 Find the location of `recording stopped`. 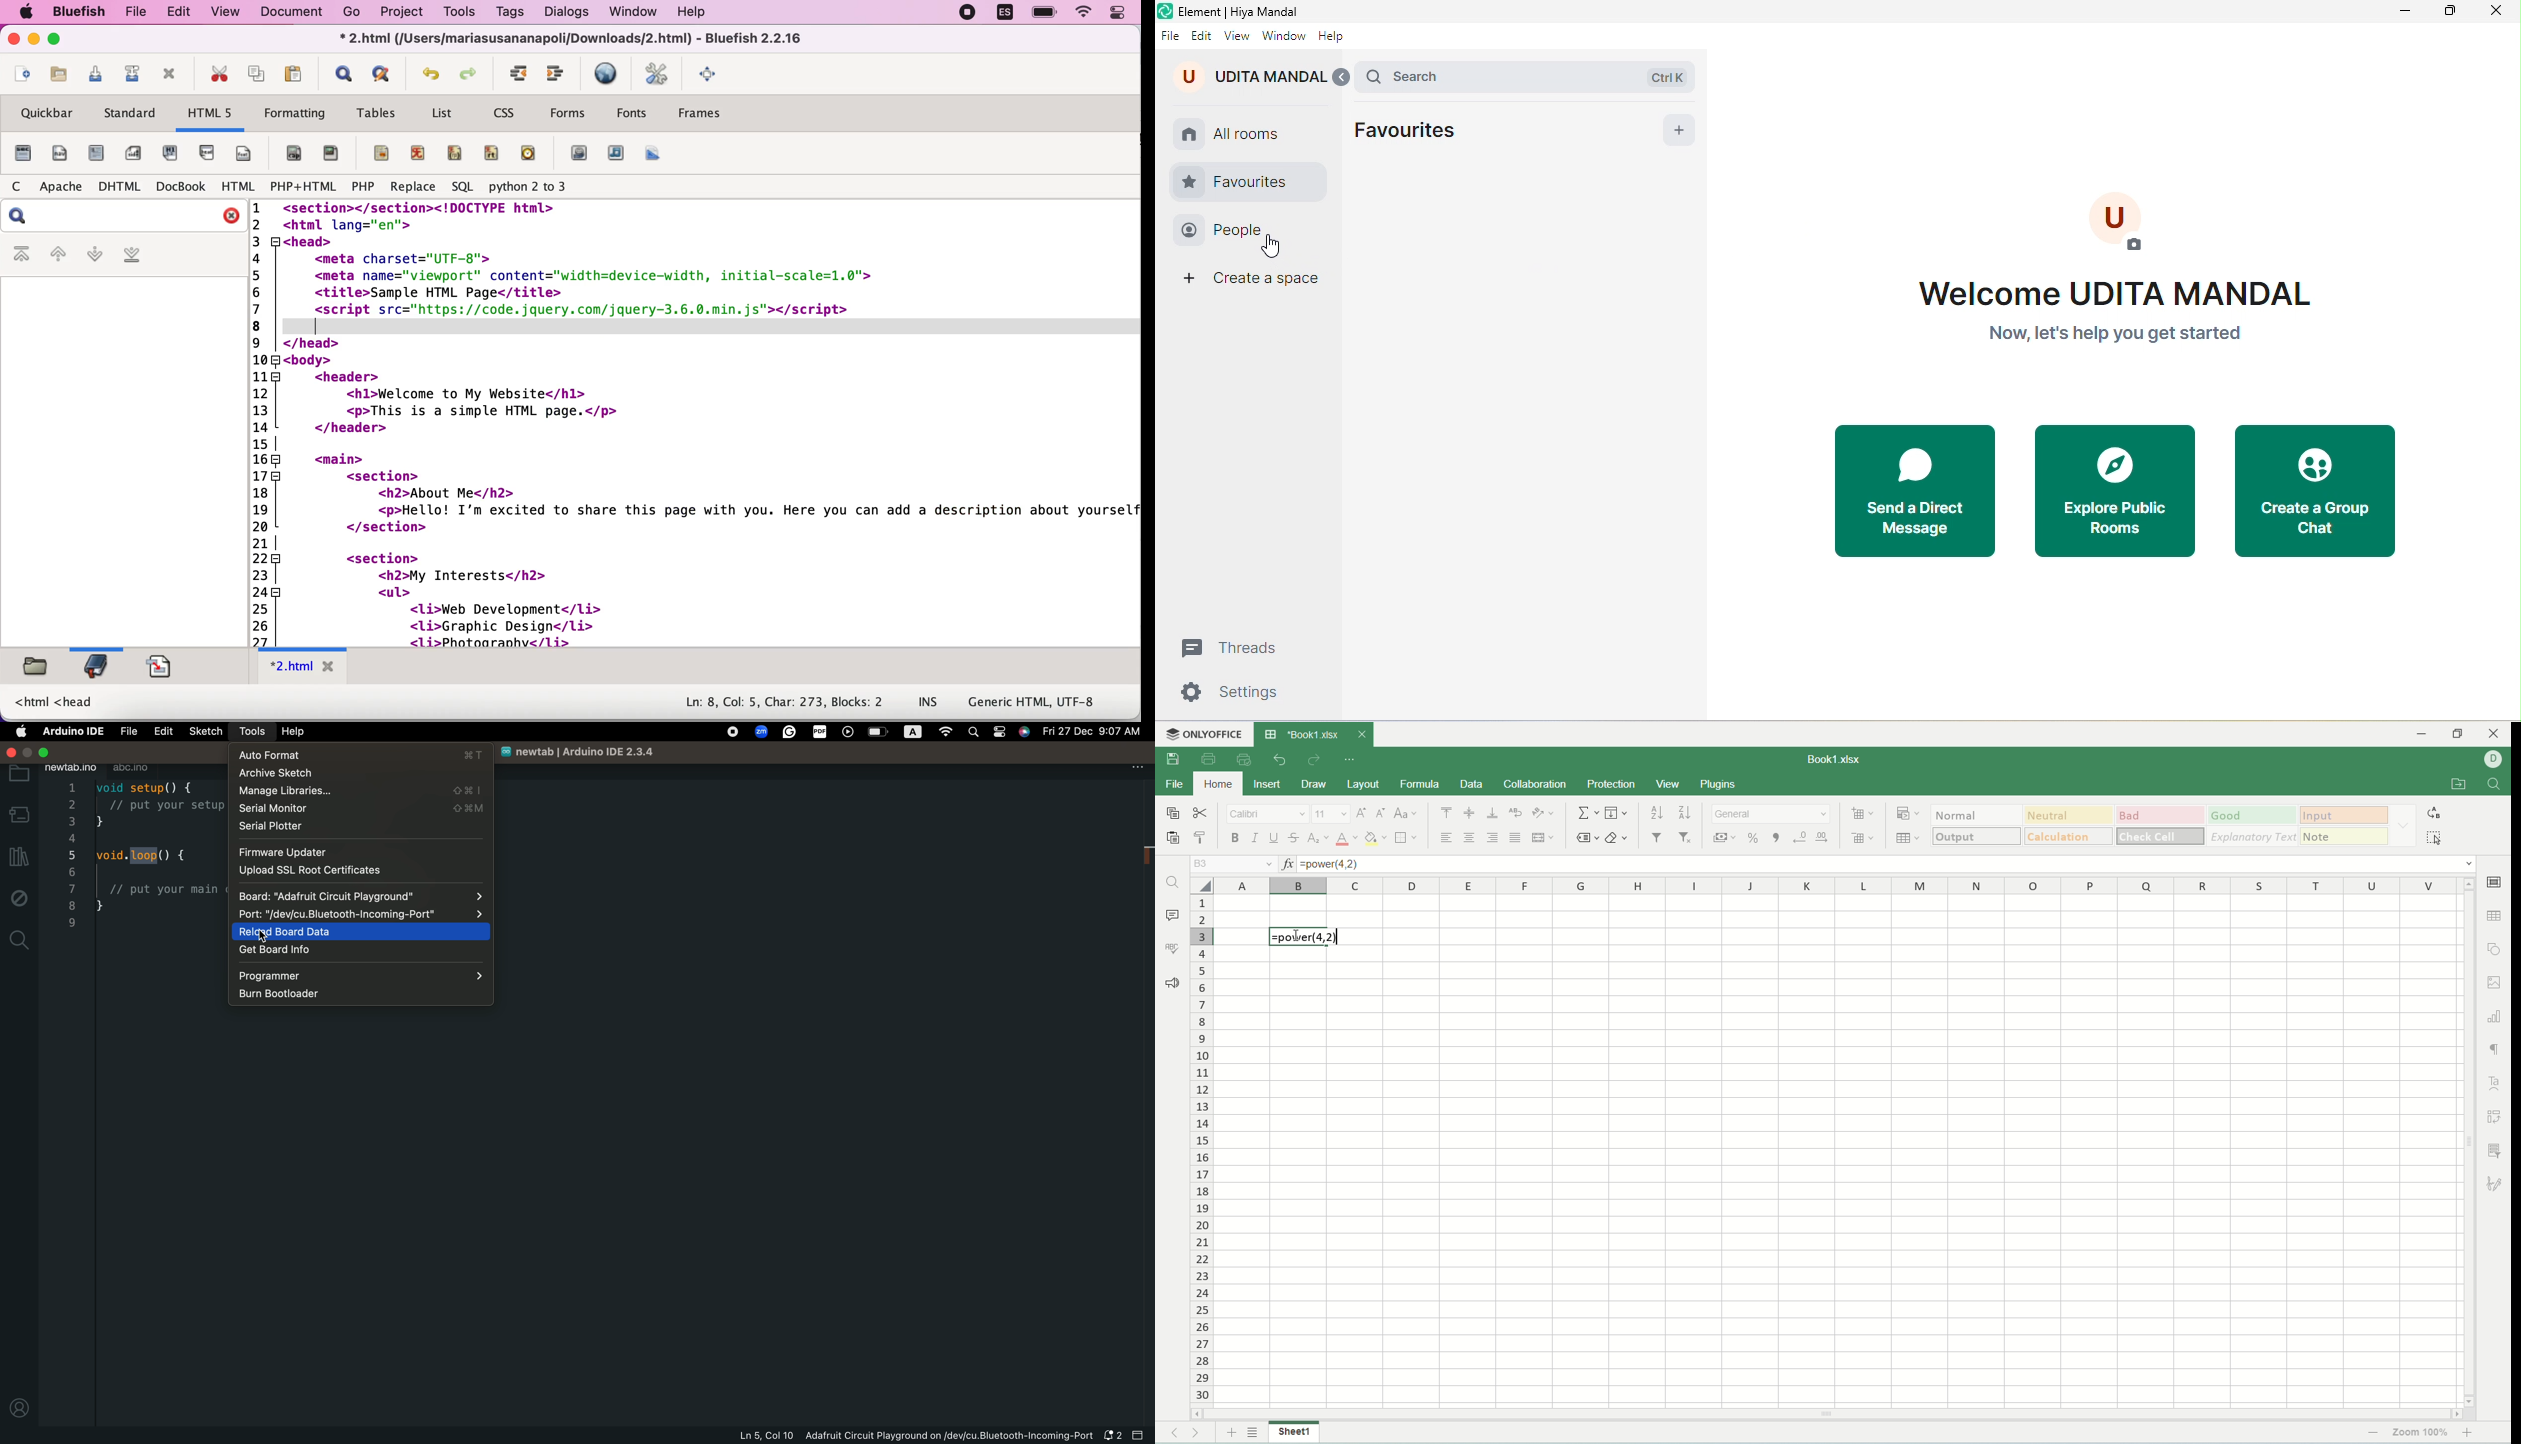

recording stopped is located at coordinates (966, 15).